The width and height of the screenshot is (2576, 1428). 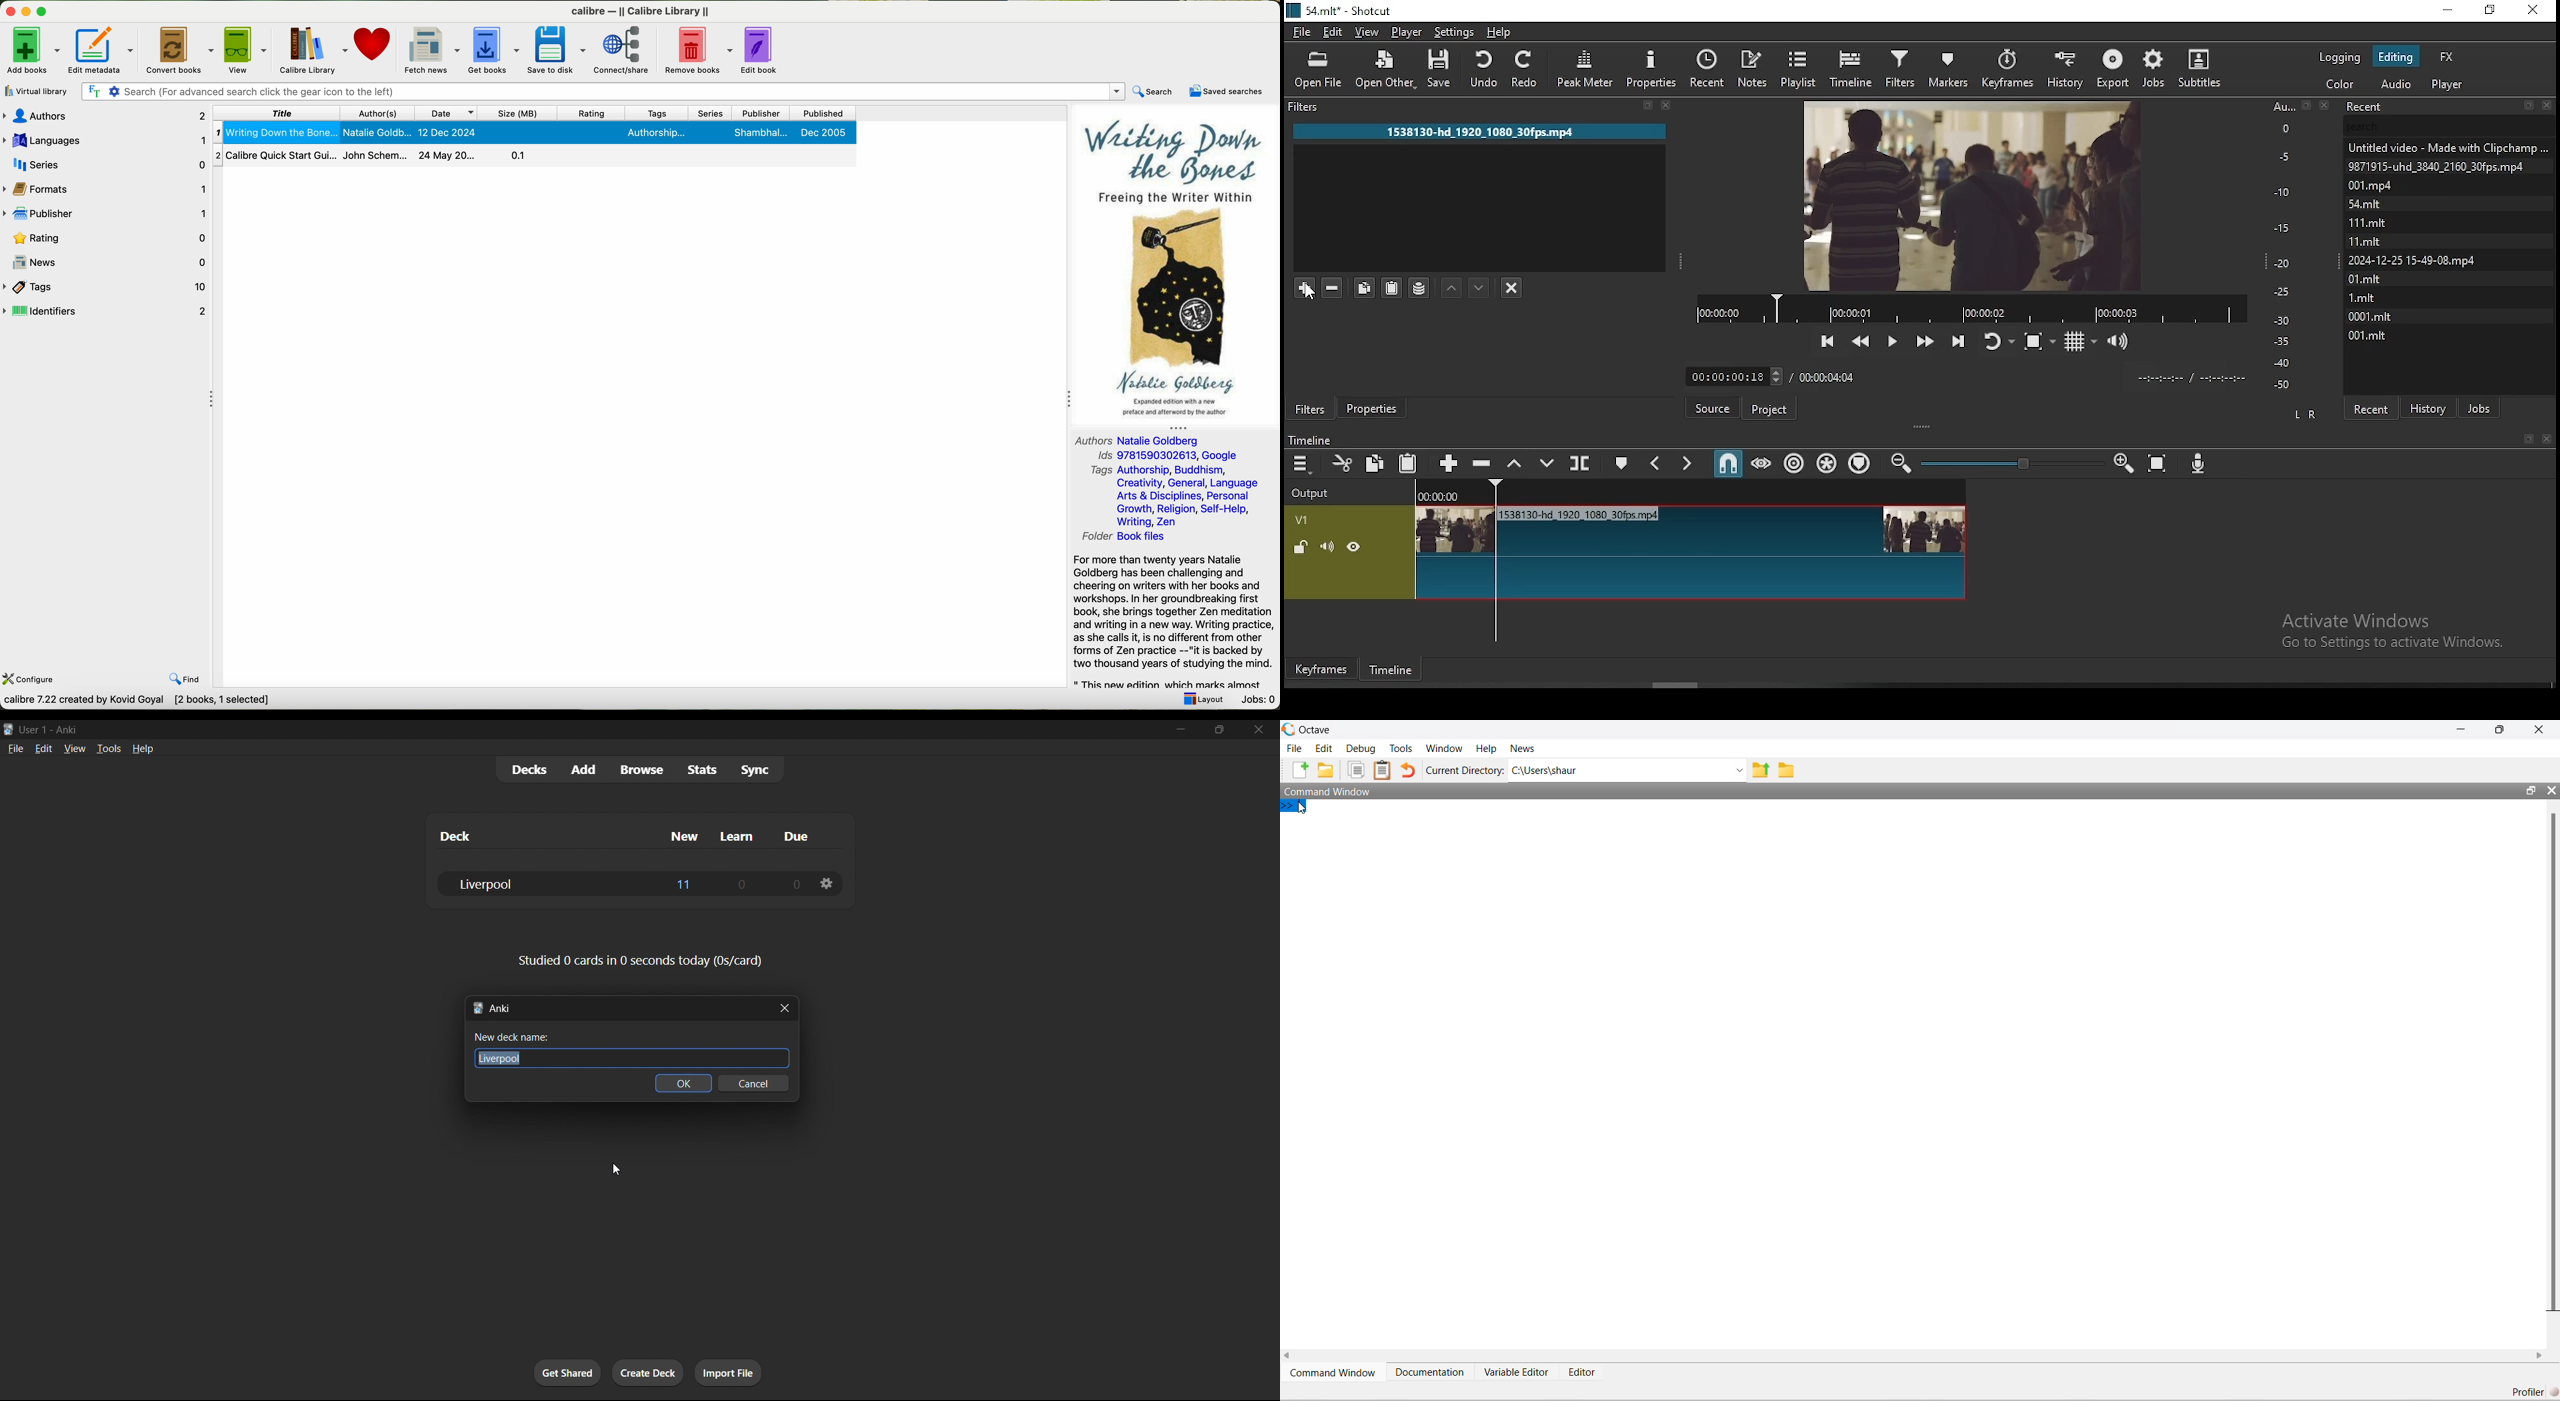 What do you see at coordinates (1165, 454) in the screenshot?
I see `ids` at bounding box center [1165, 454].